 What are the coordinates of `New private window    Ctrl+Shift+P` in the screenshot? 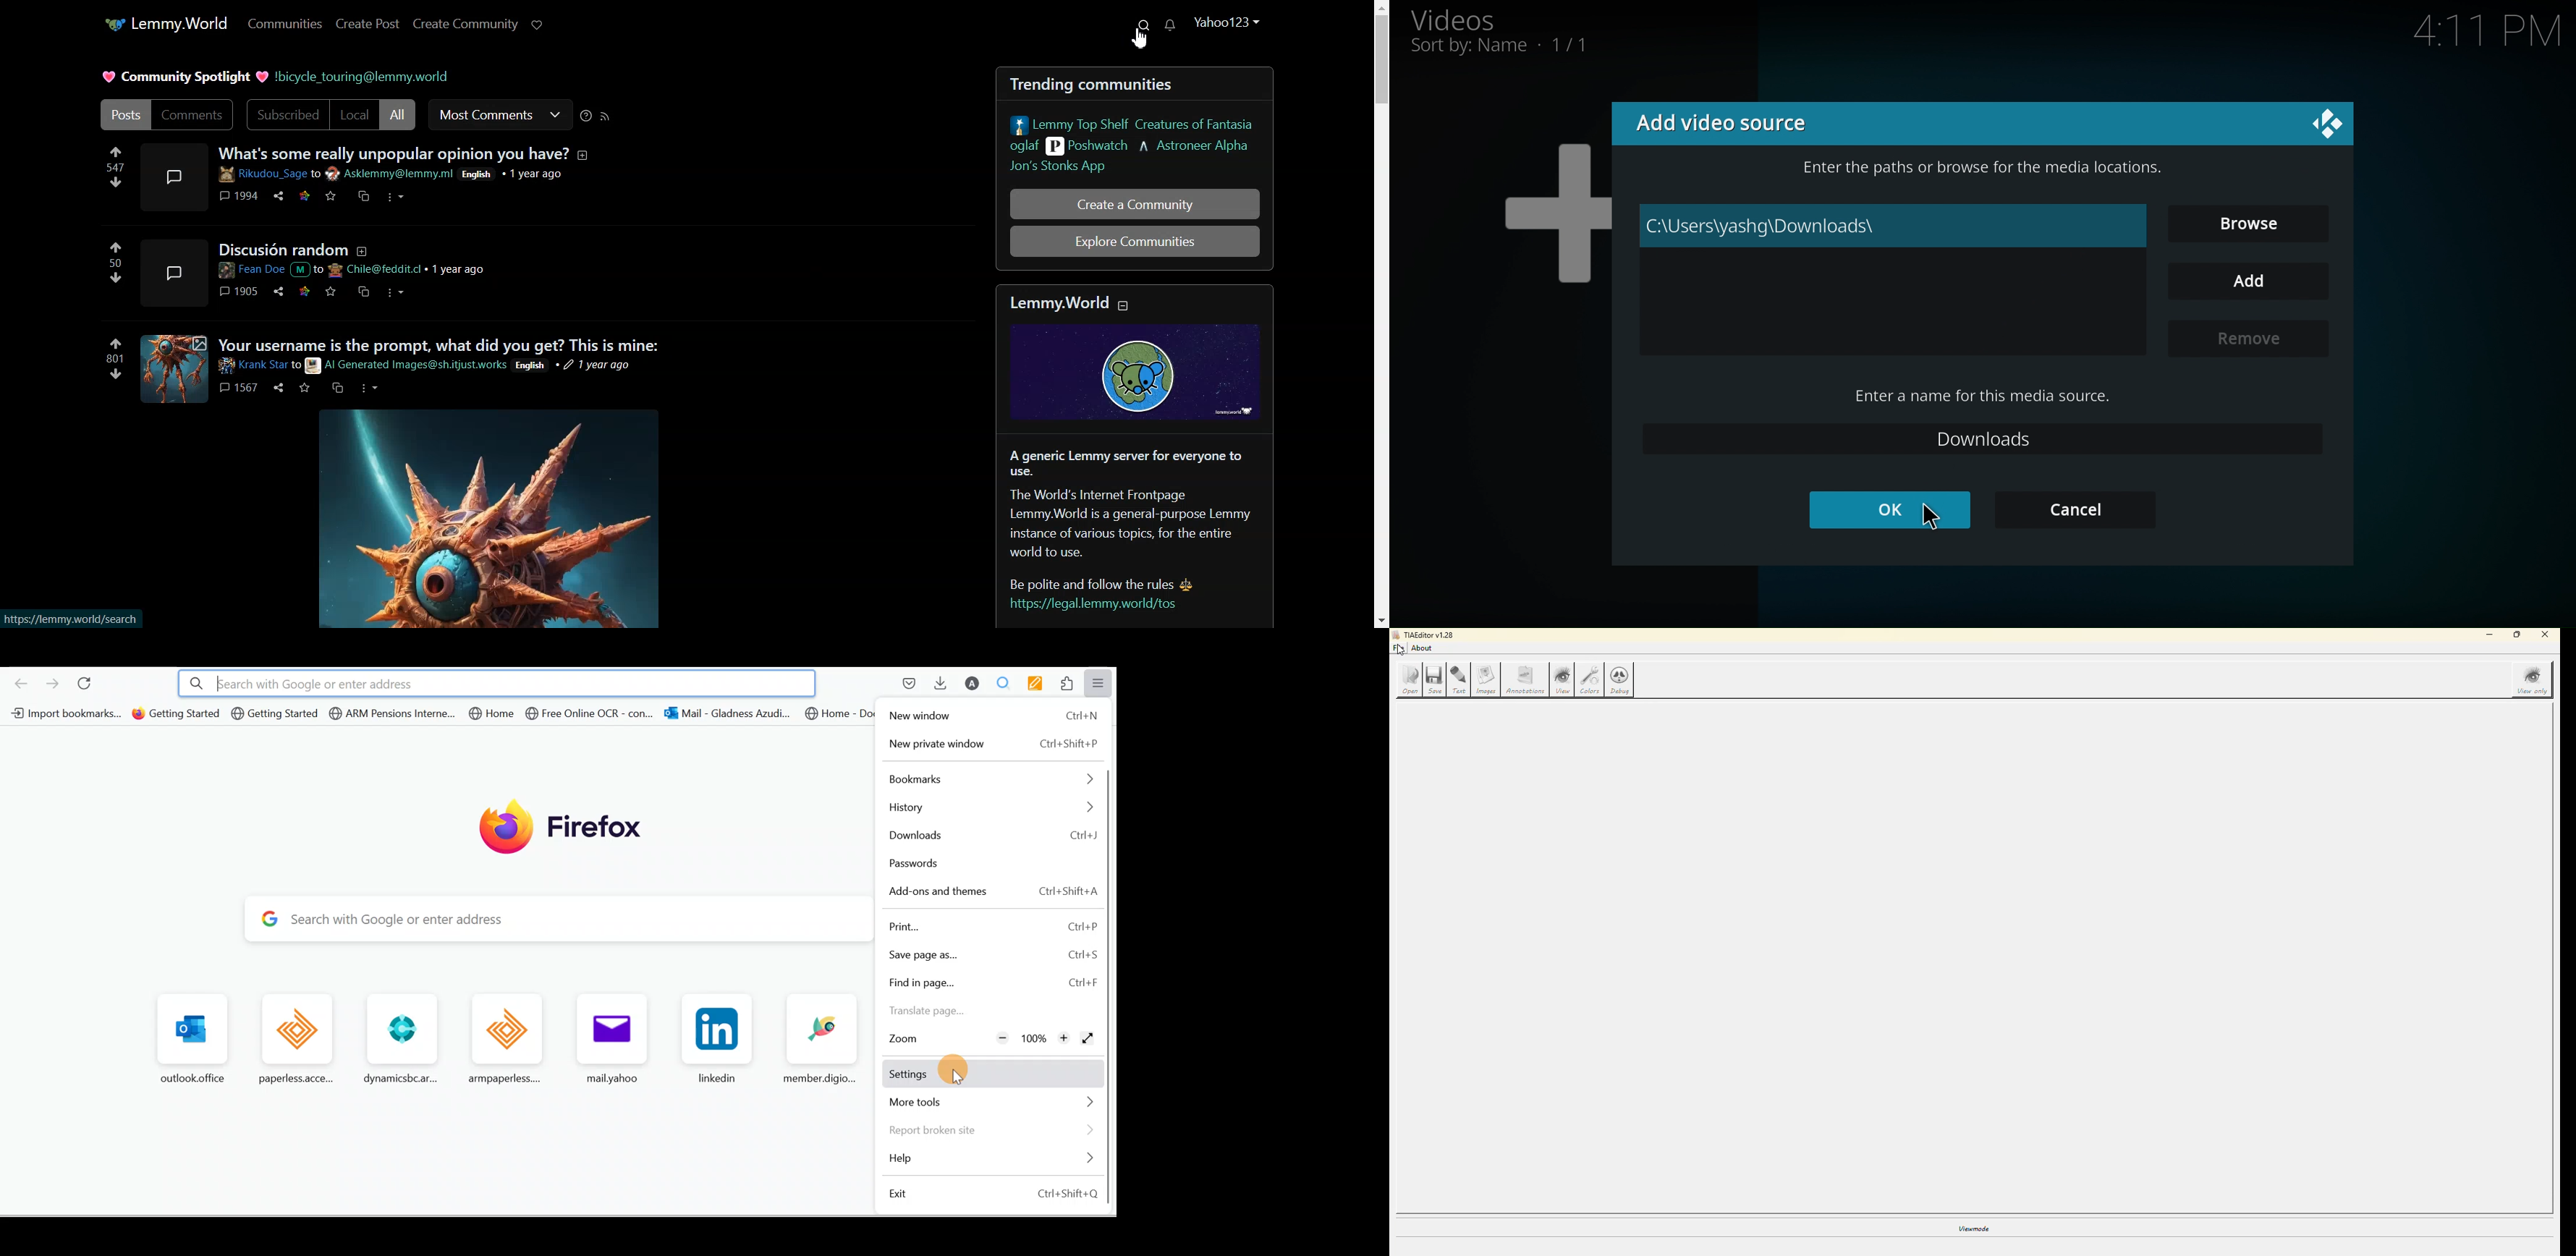 It's located at (997, 744).